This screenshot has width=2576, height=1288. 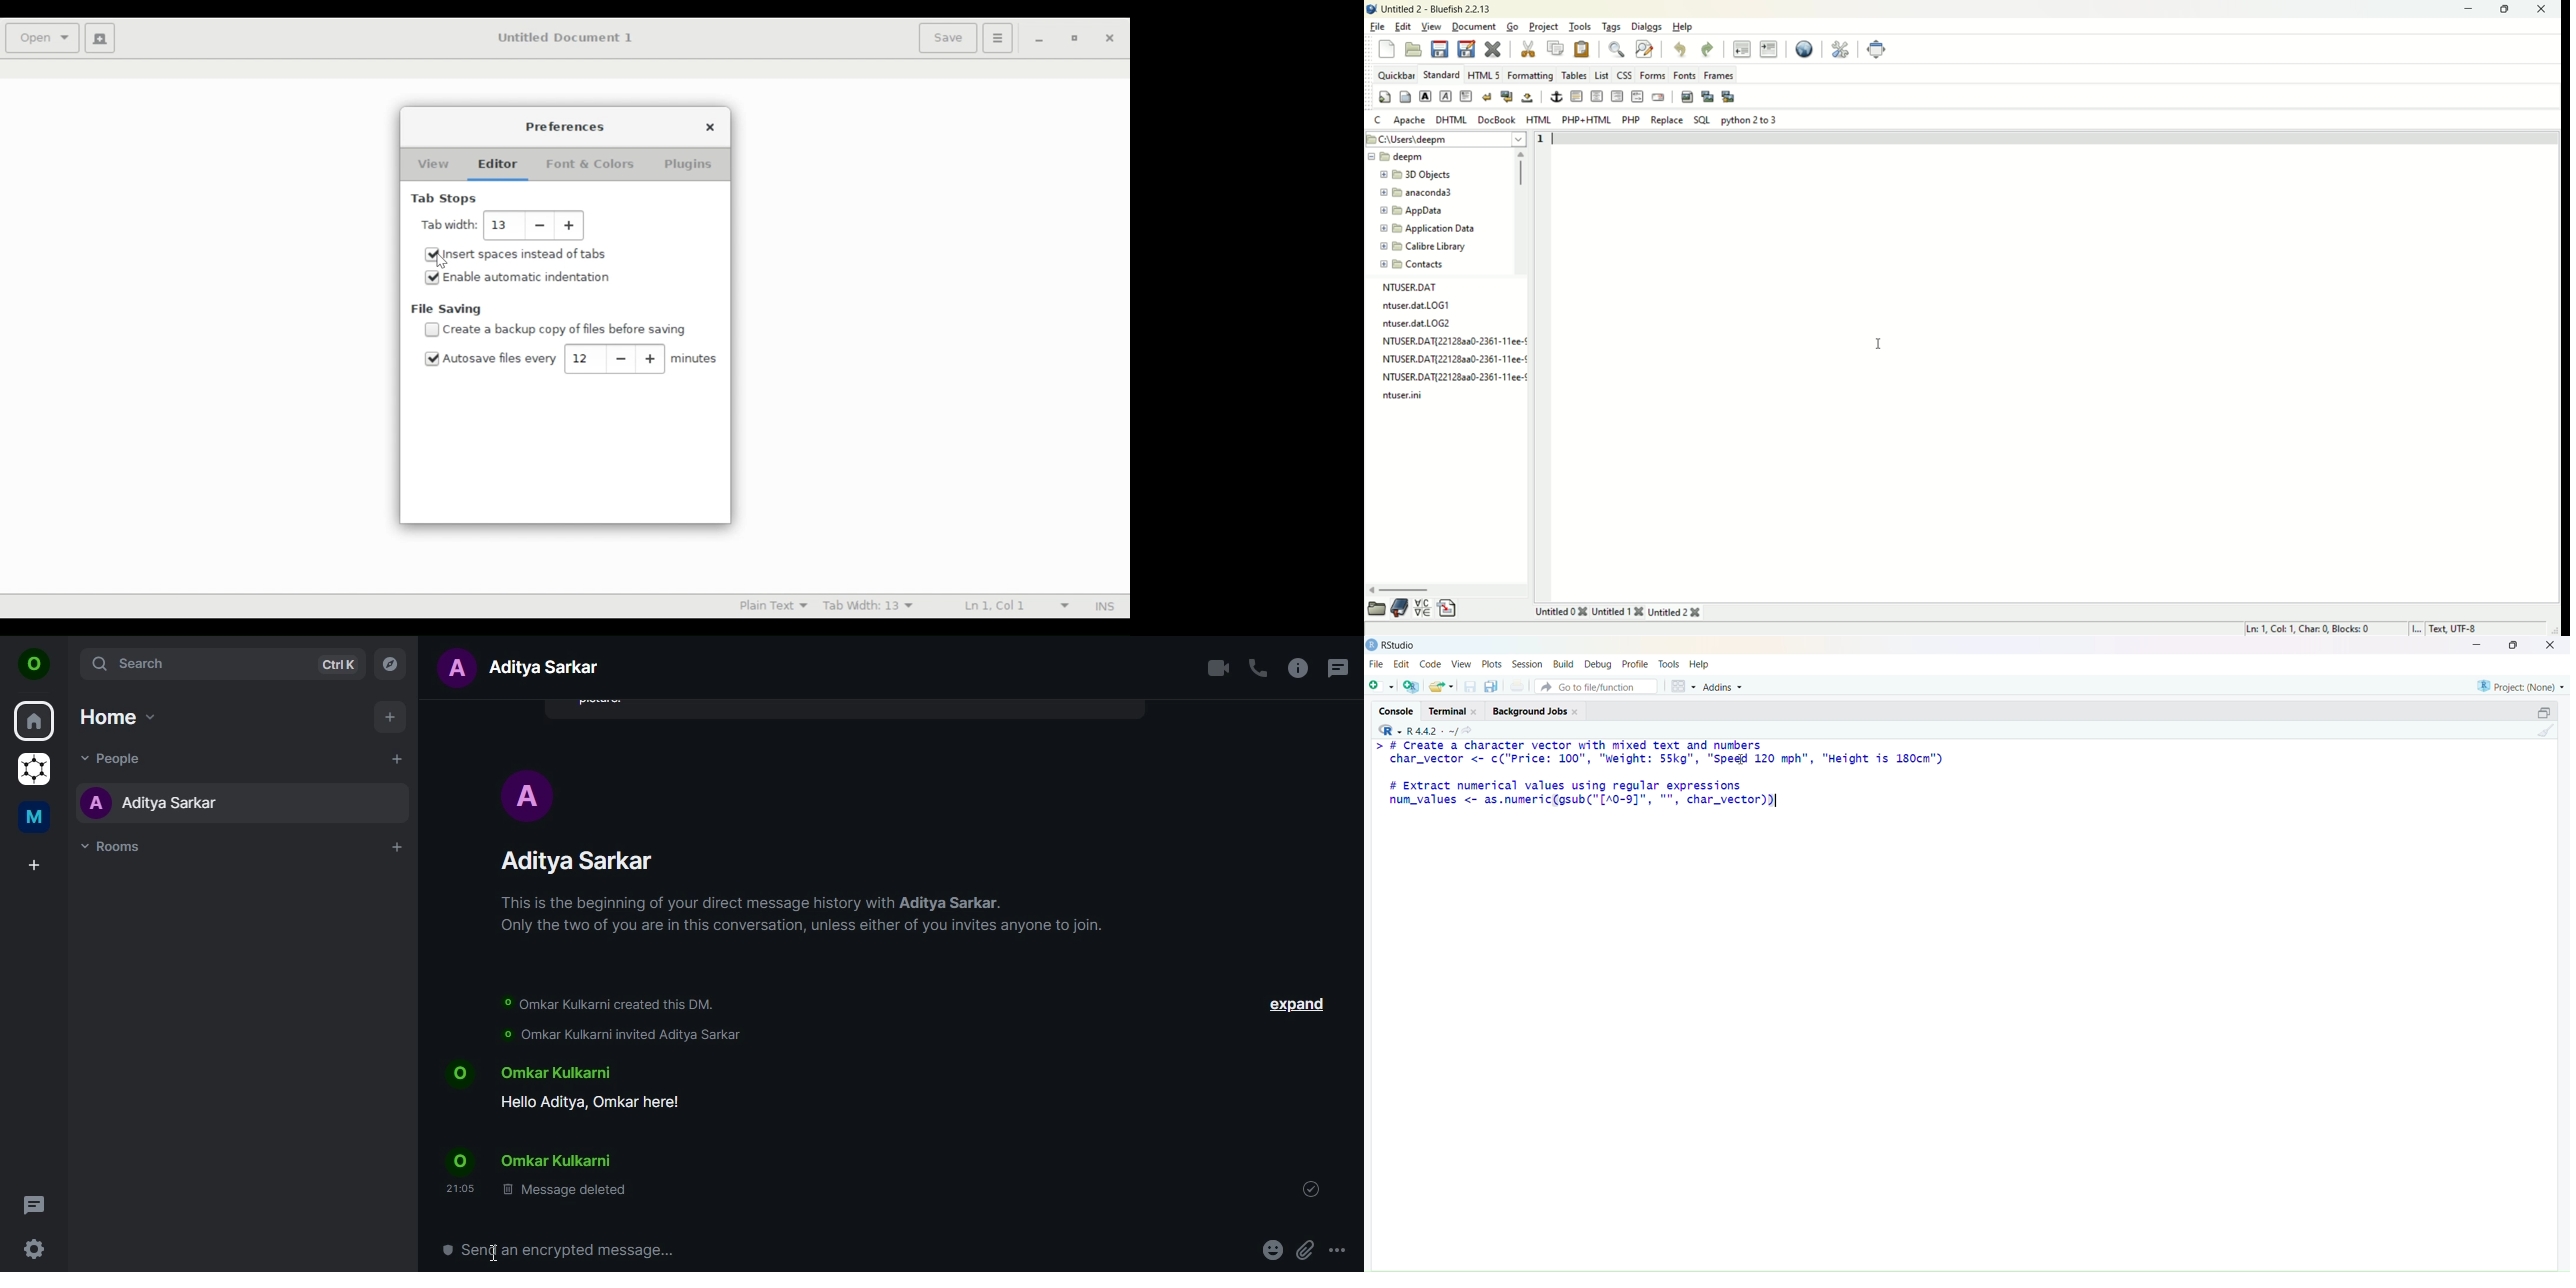 What do you see at coordinates (1382, 687) in the screenshot?
I see `add file as` at bounding box center [1382, 687].